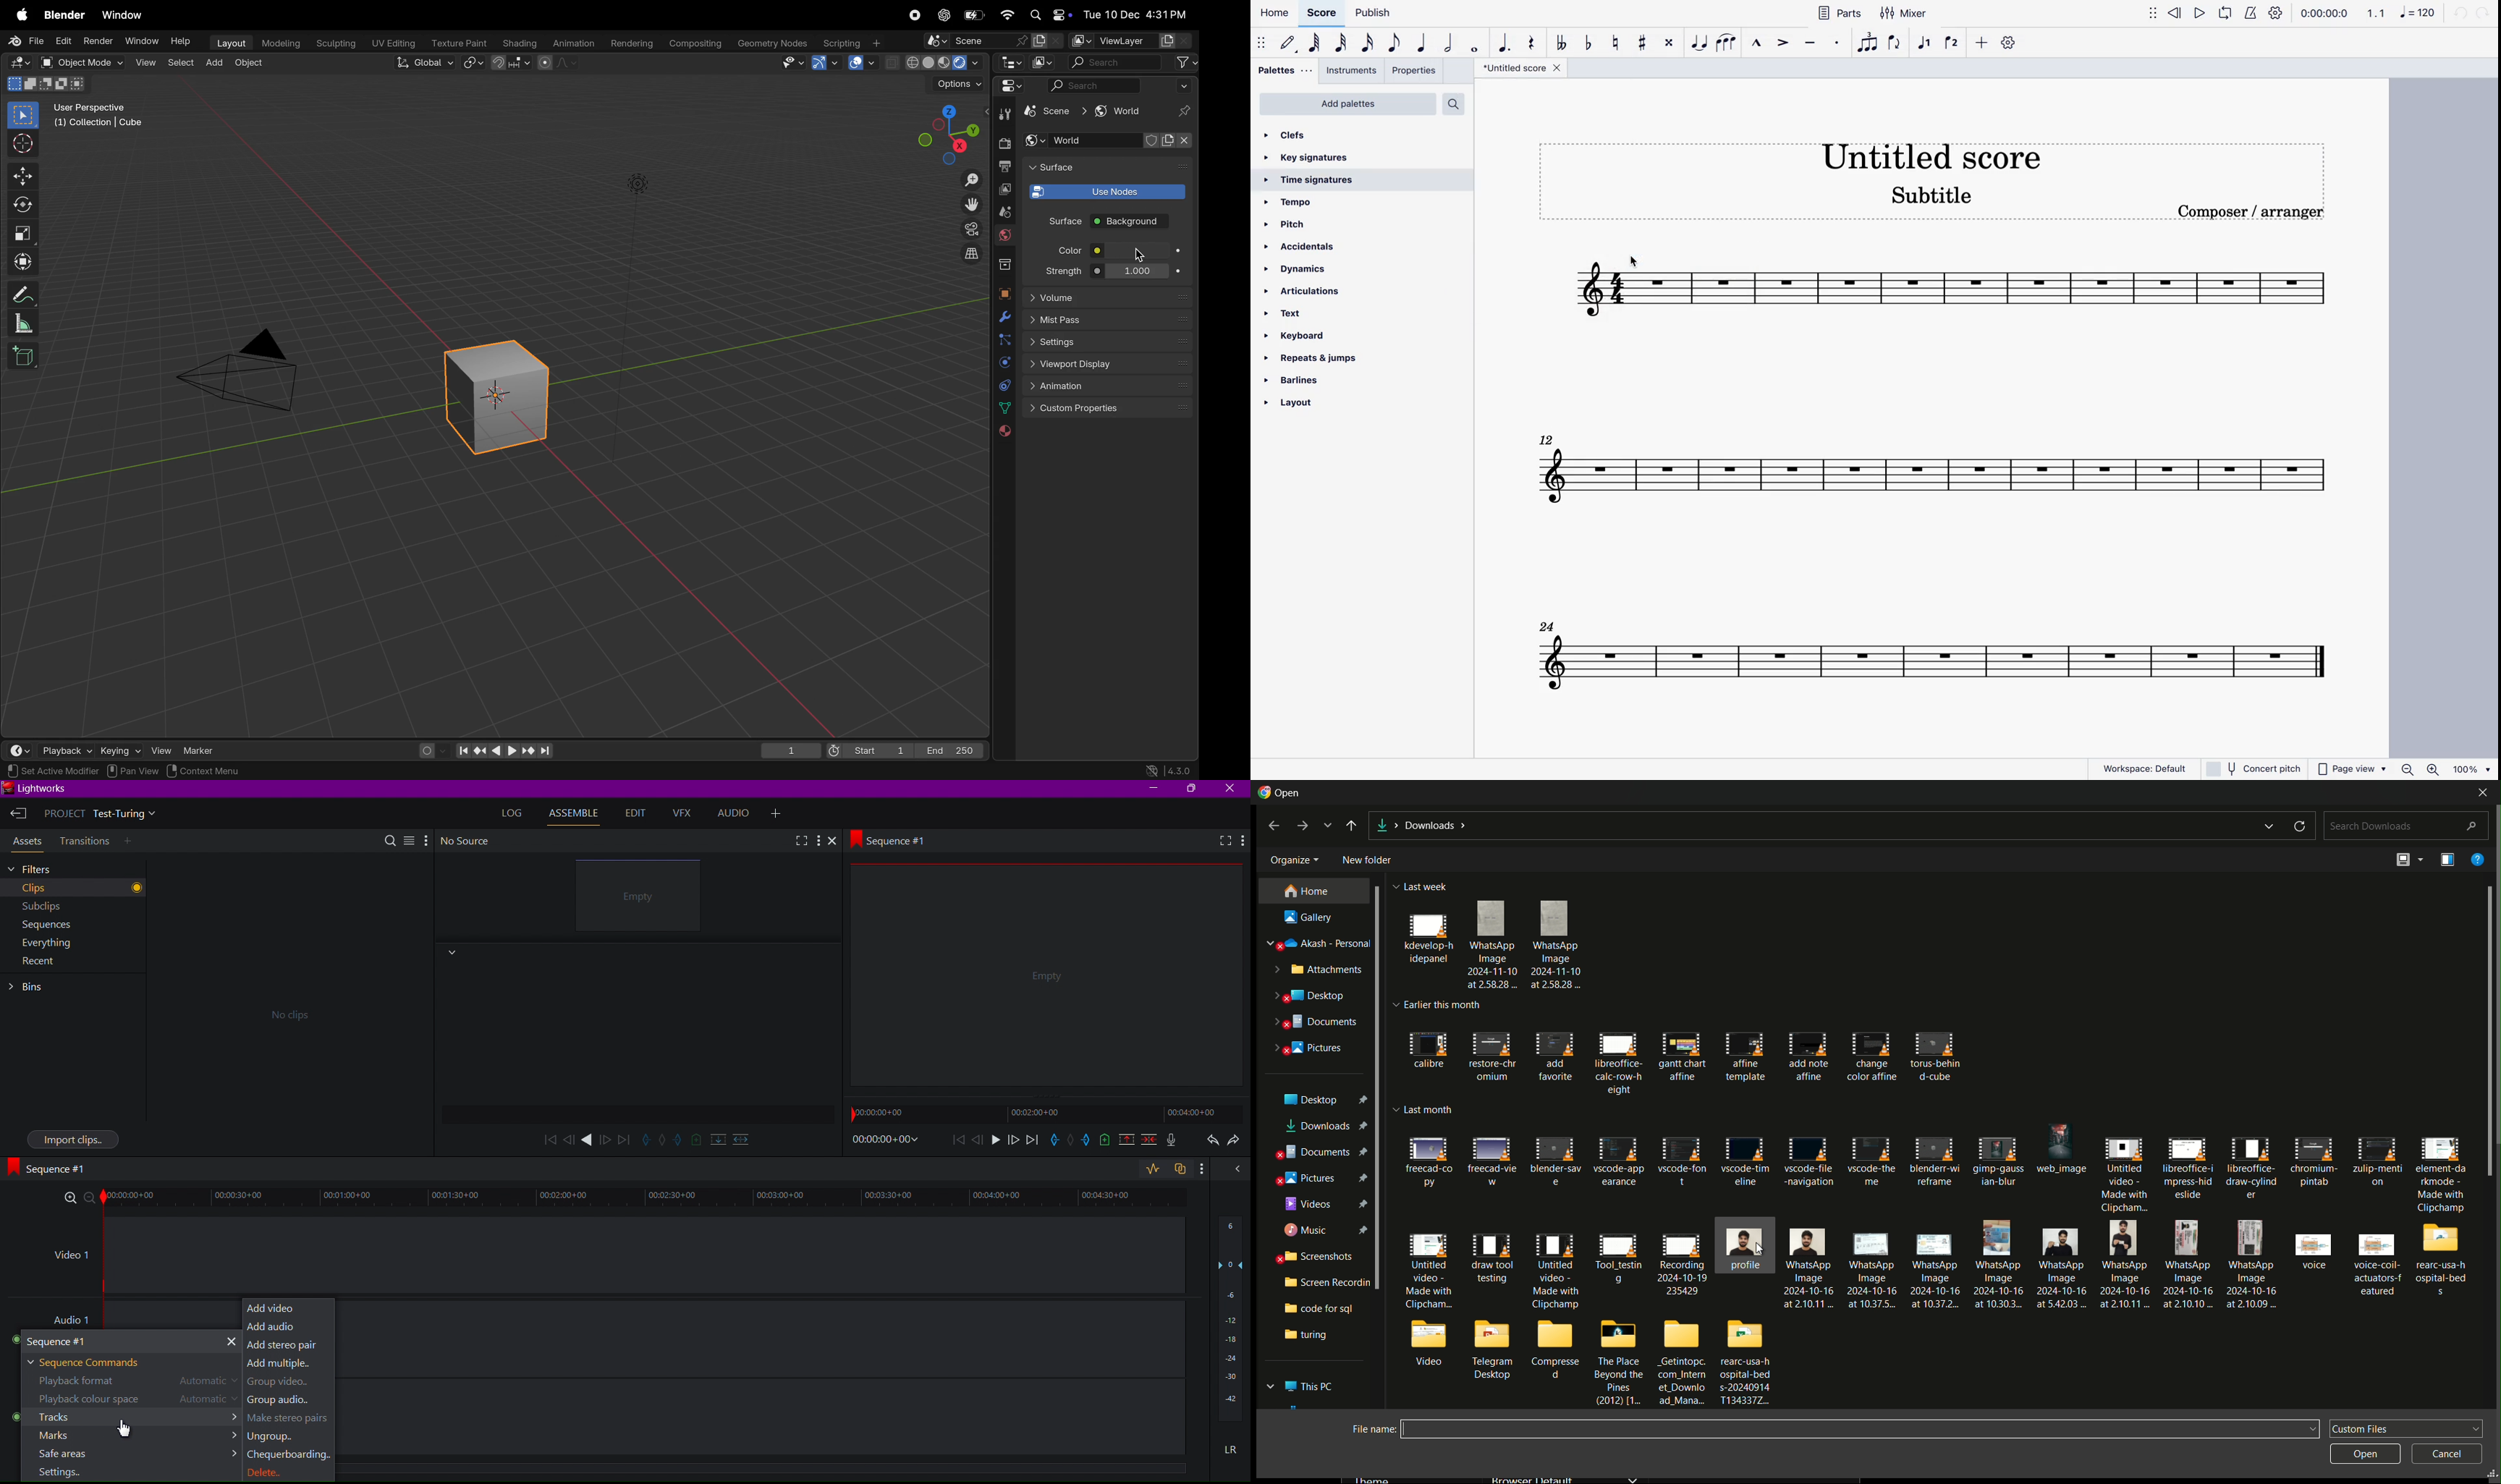  What do you see at coordinates (1321, 1230) in the screenshot?
I see `music` at bounding box center [1321, 1230].